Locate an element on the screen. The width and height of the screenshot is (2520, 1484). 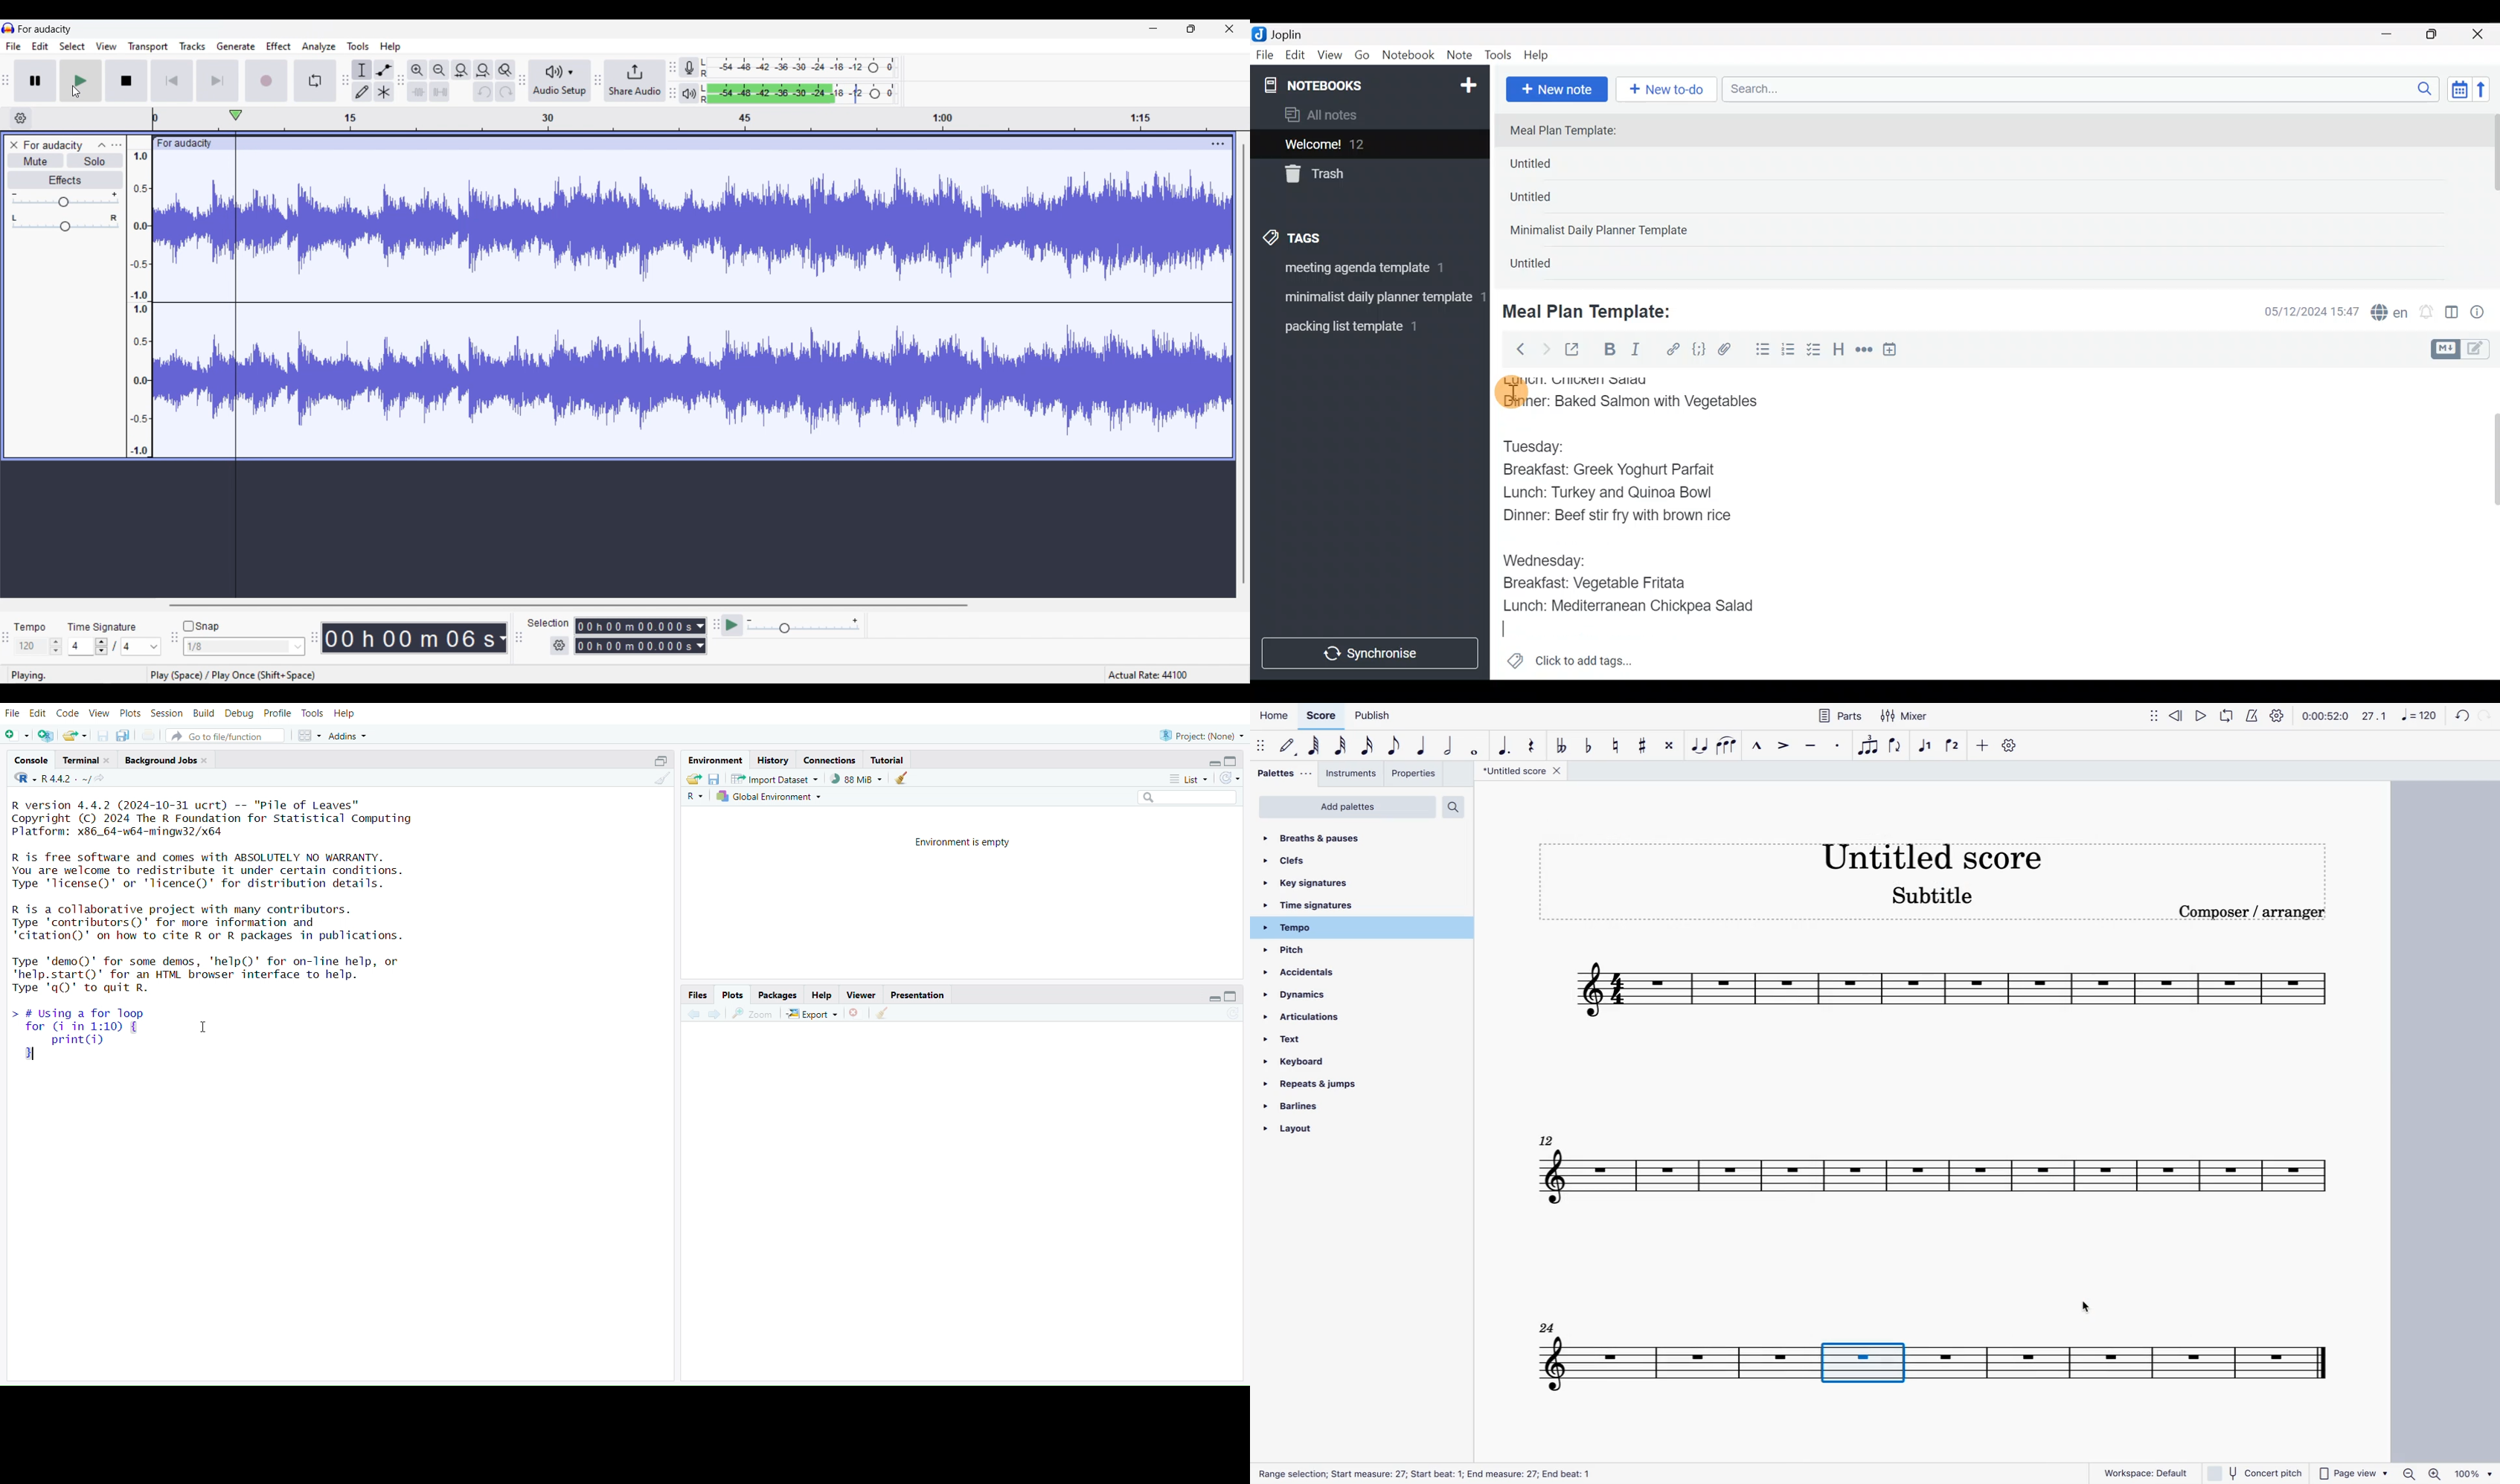
background jobs is located at coordinates (167, 760).